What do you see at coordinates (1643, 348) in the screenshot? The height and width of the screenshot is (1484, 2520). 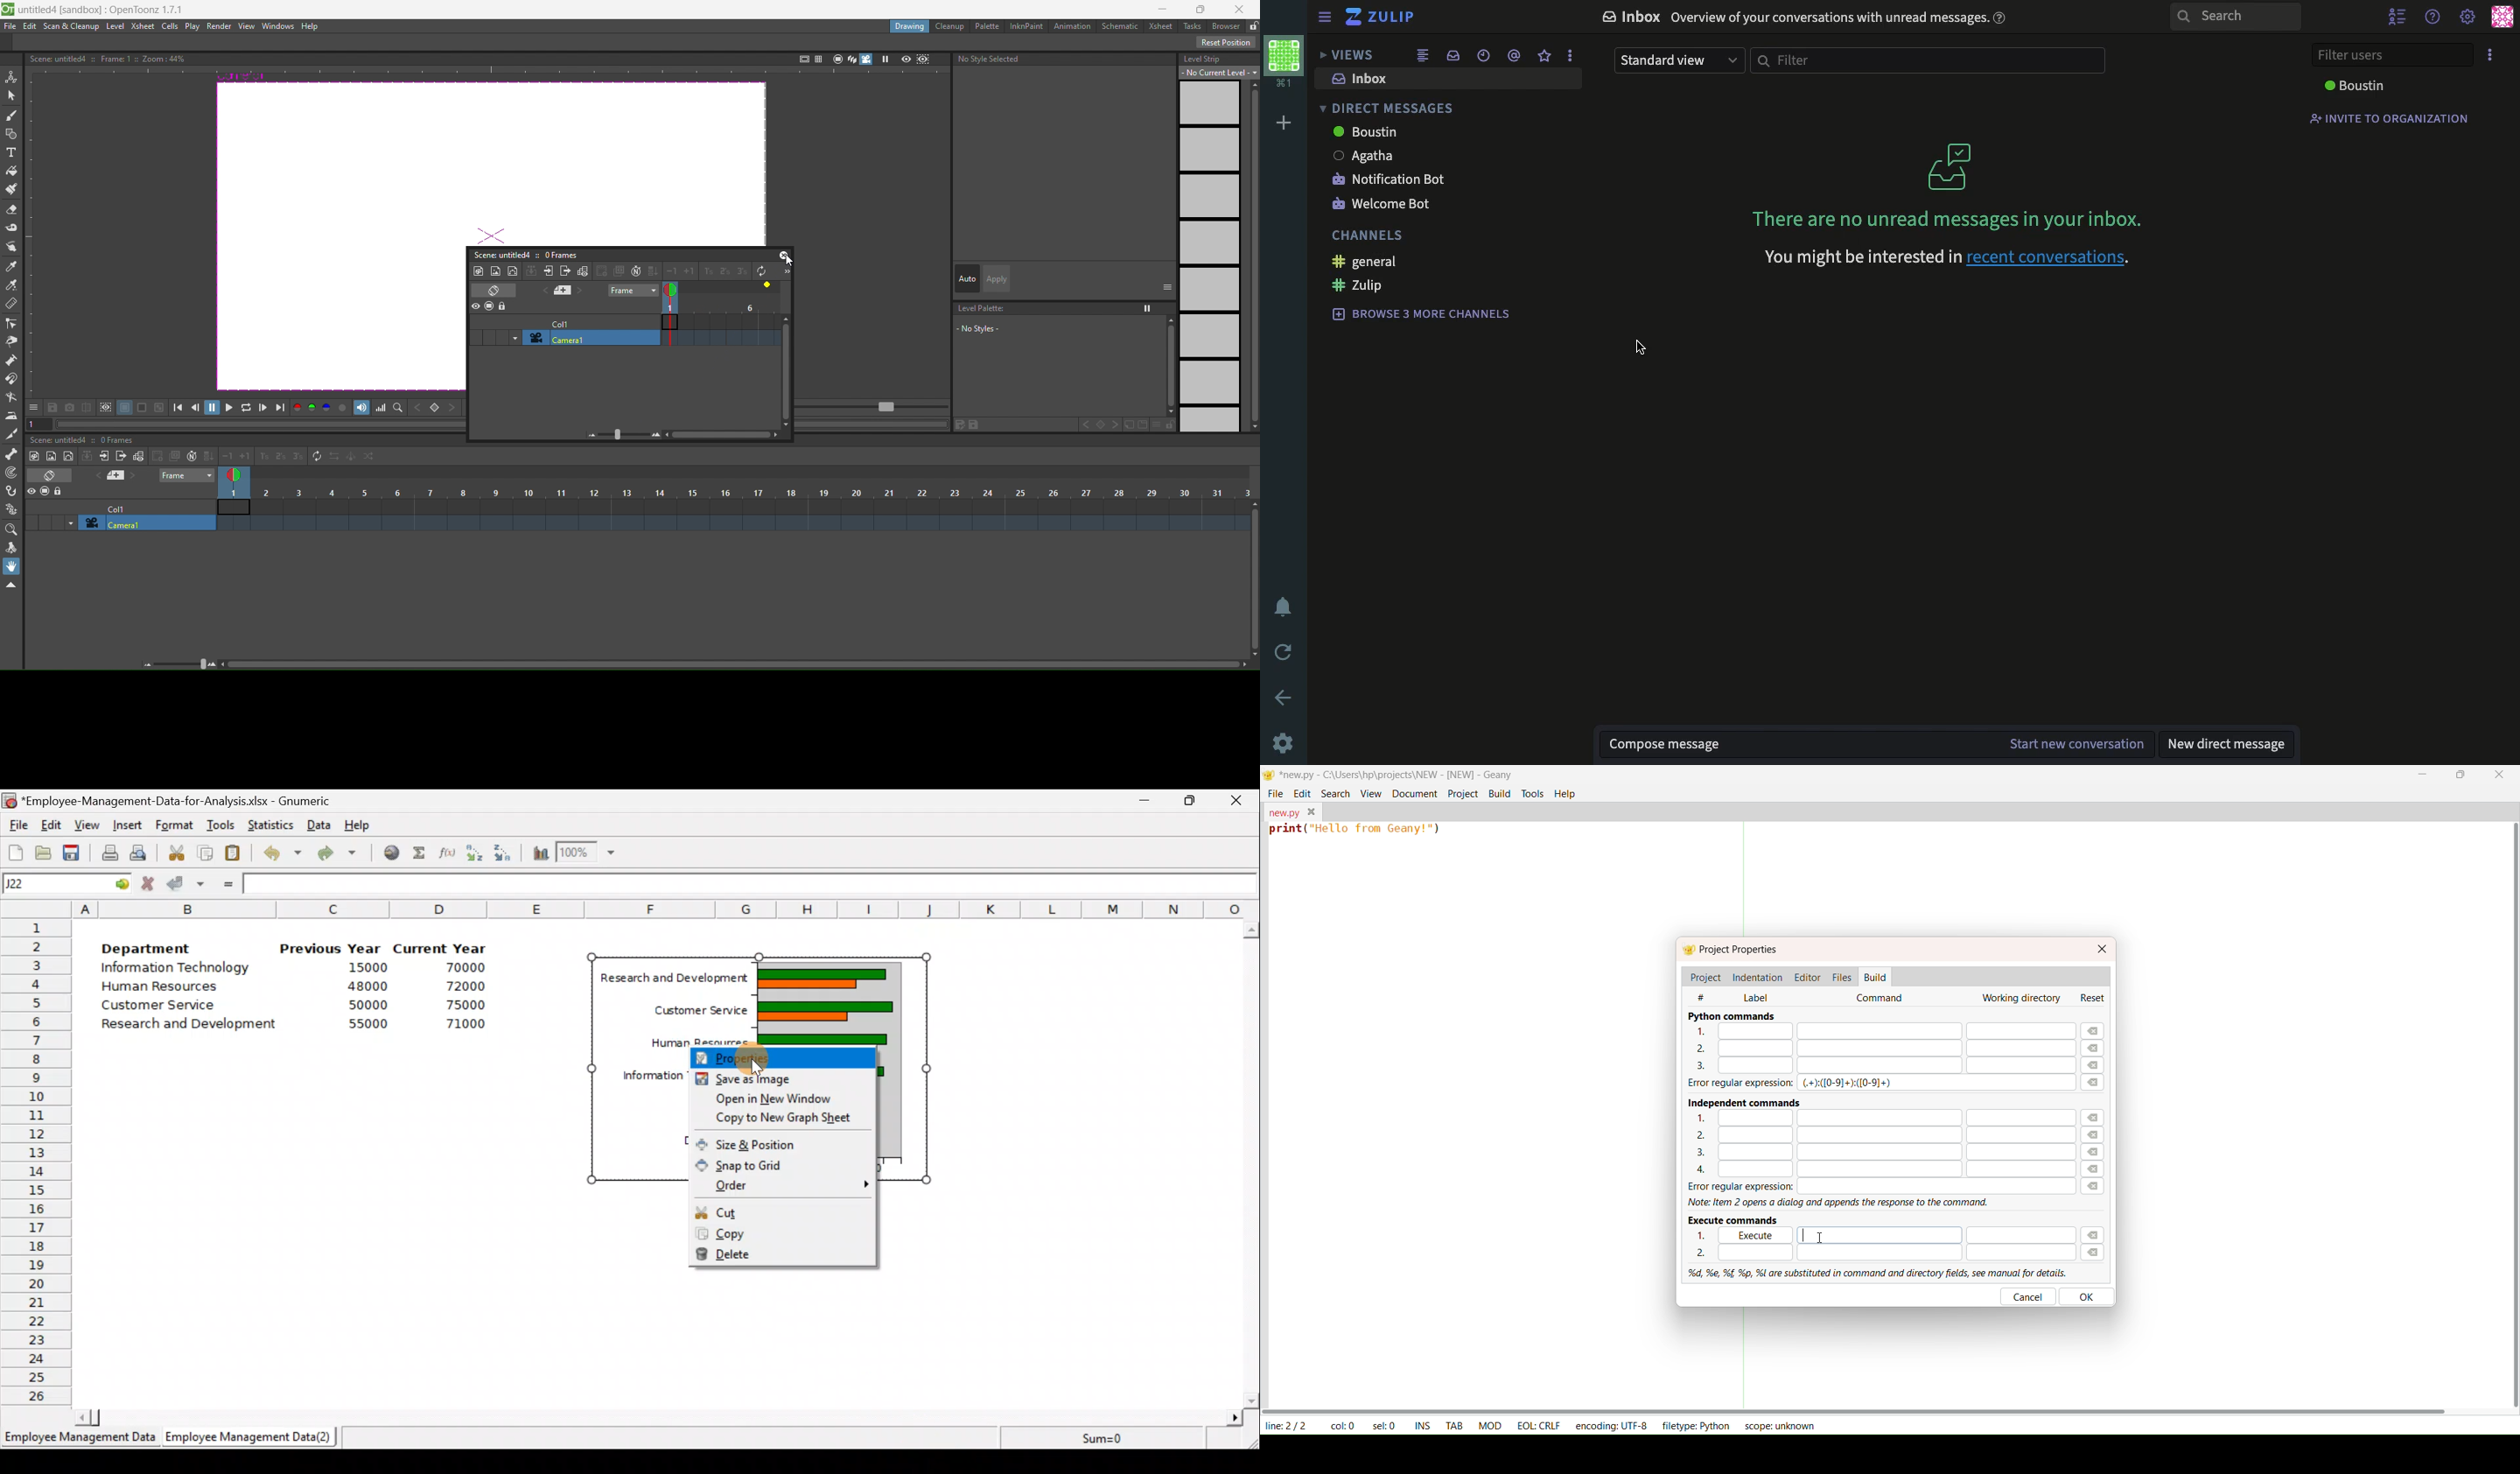 I see `cursor` at bounding box center [1643, 348].